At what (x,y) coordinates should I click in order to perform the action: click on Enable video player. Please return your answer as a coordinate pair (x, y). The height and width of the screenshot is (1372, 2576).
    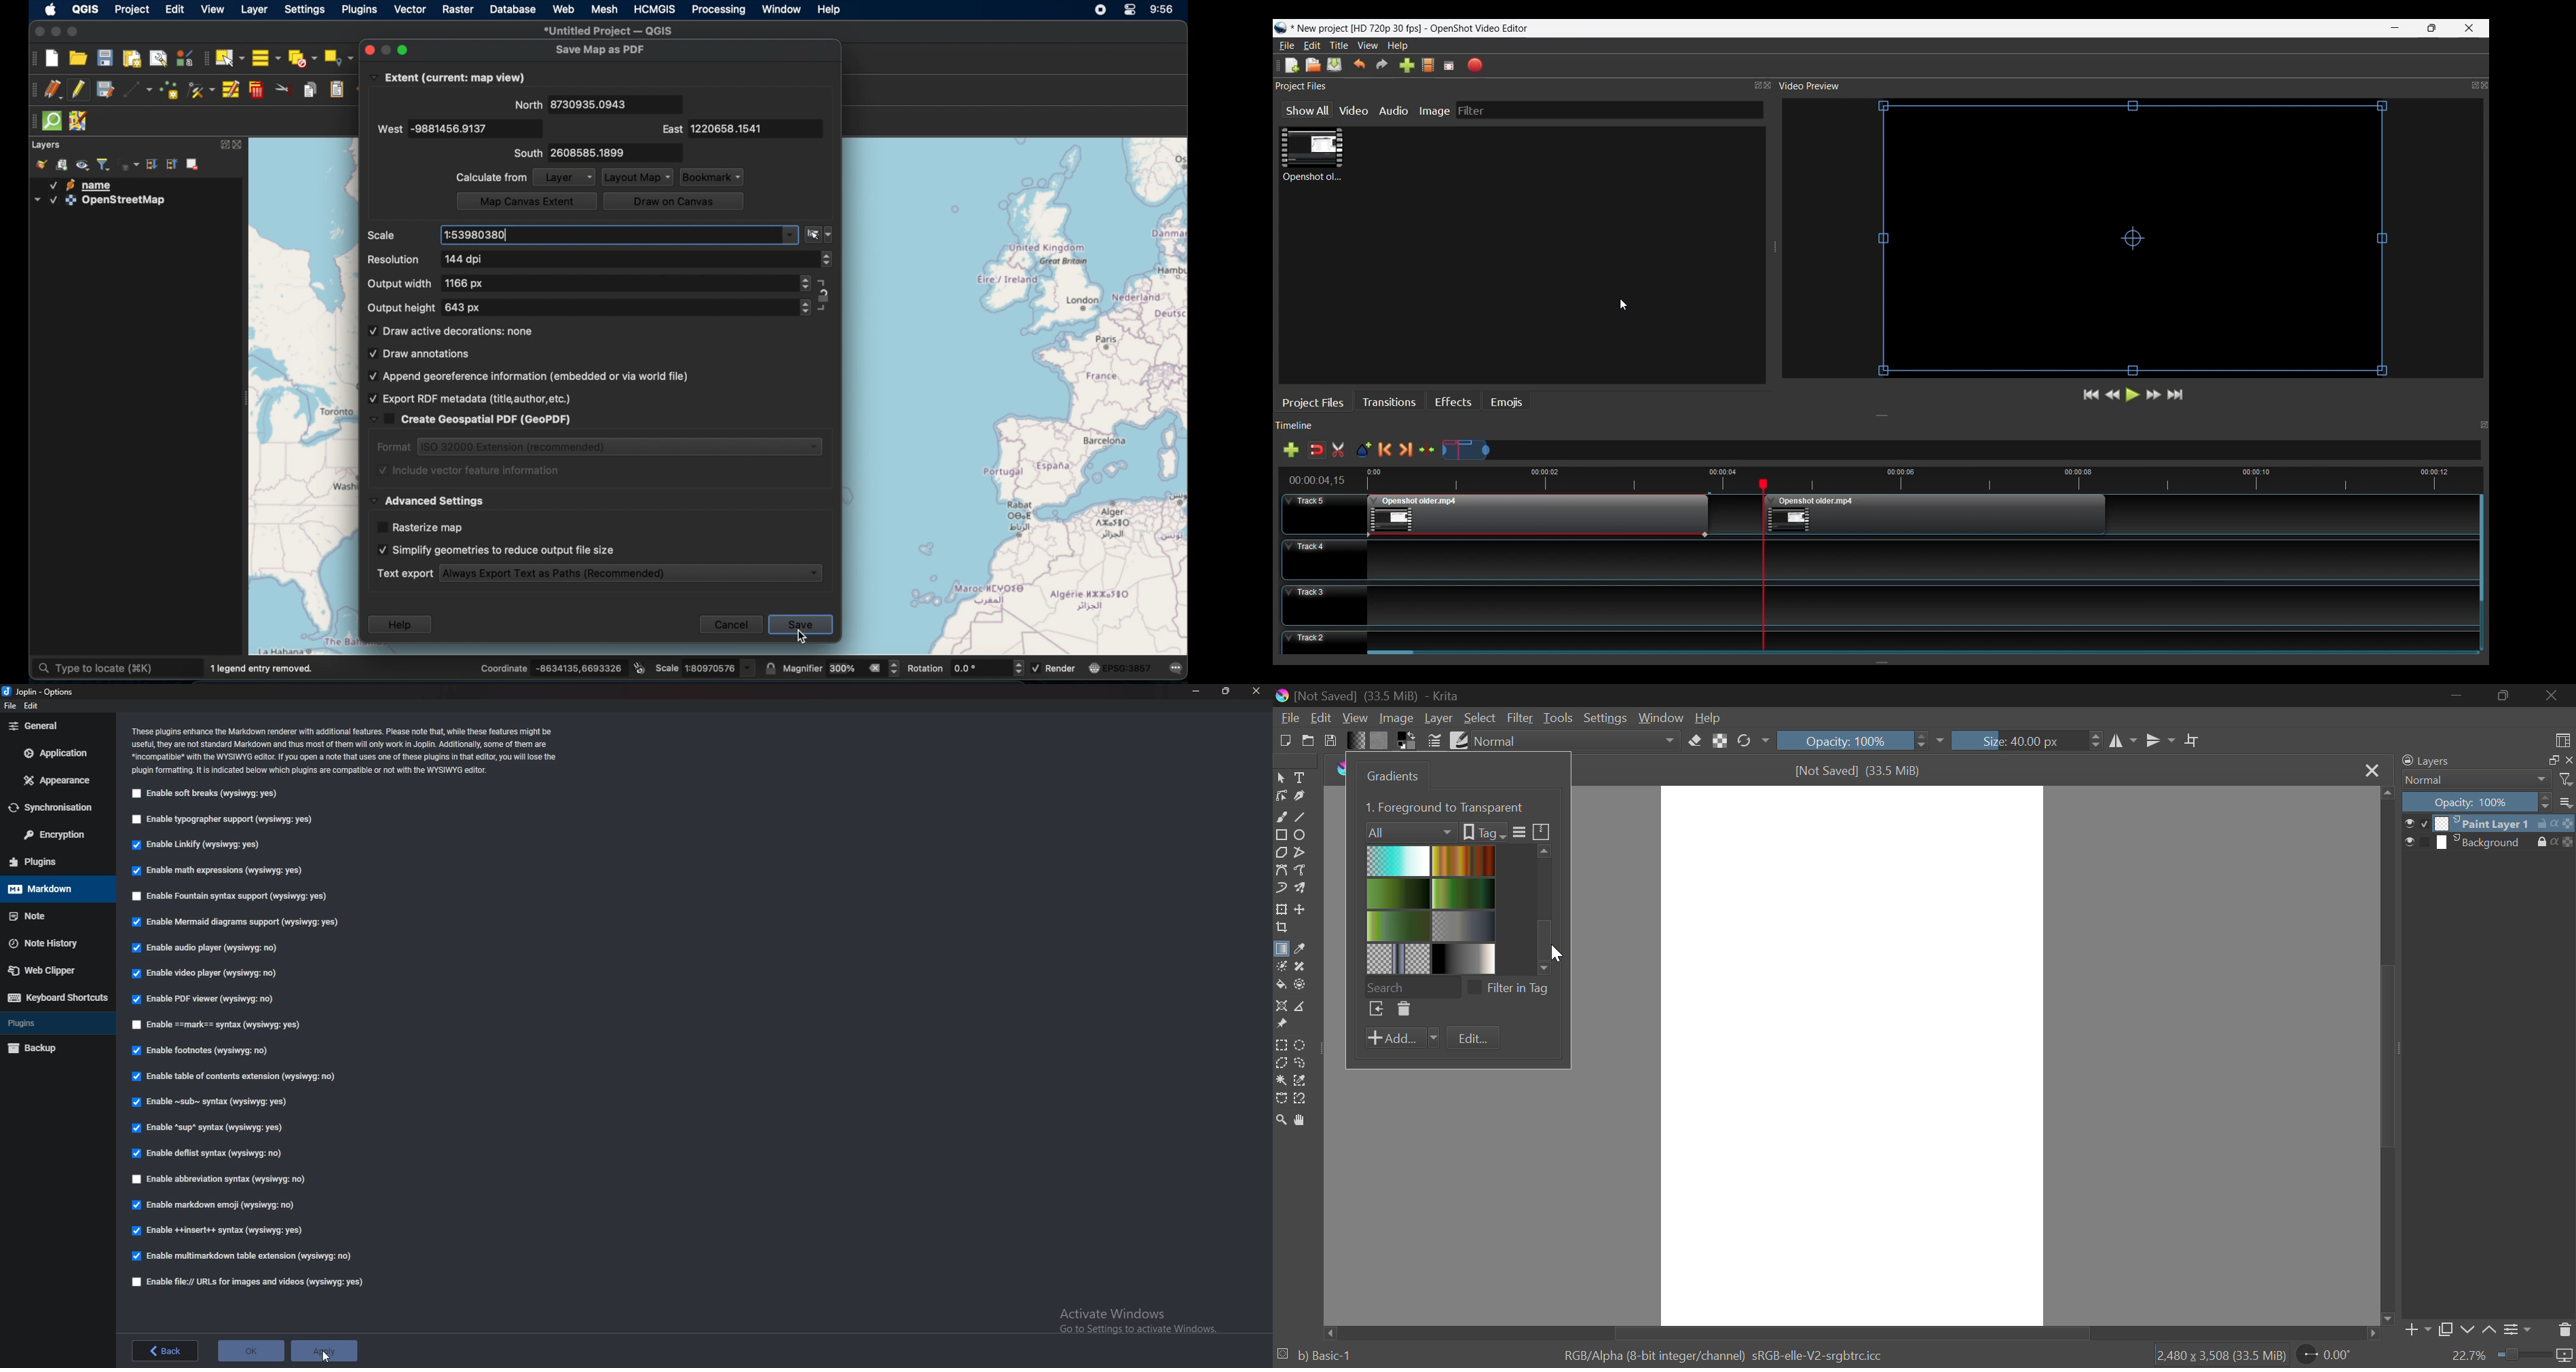
    Looking at the image, I should click on (213, 972).